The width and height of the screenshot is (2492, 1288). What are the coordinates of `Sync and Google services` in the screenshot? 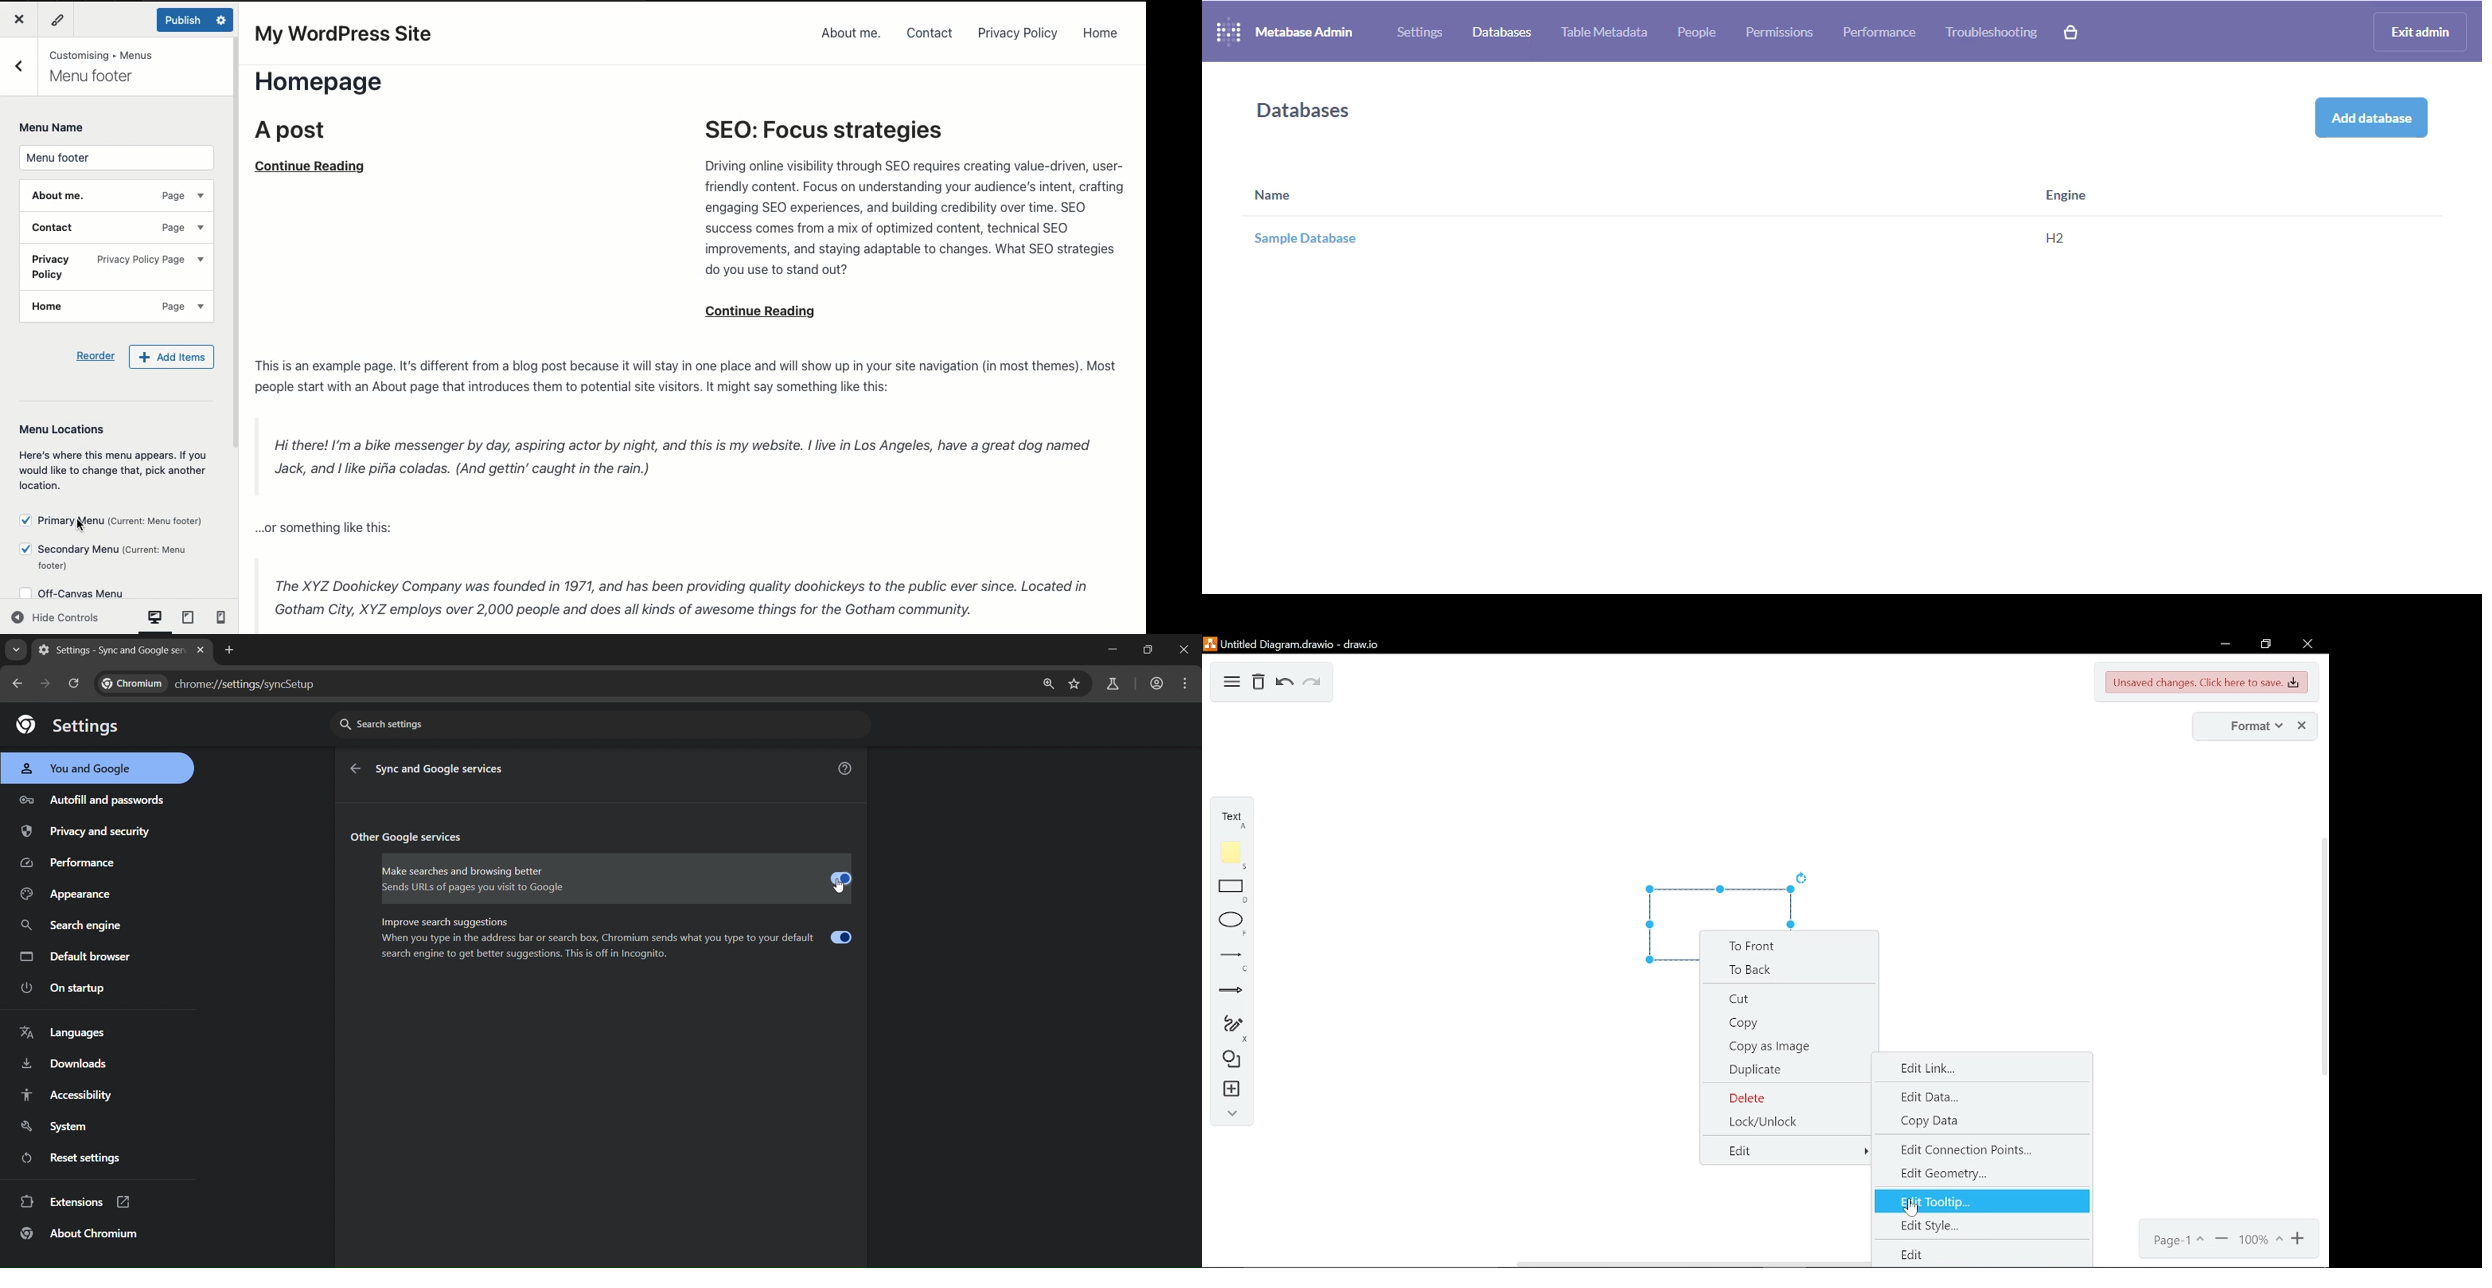 It's located at (443, 769).